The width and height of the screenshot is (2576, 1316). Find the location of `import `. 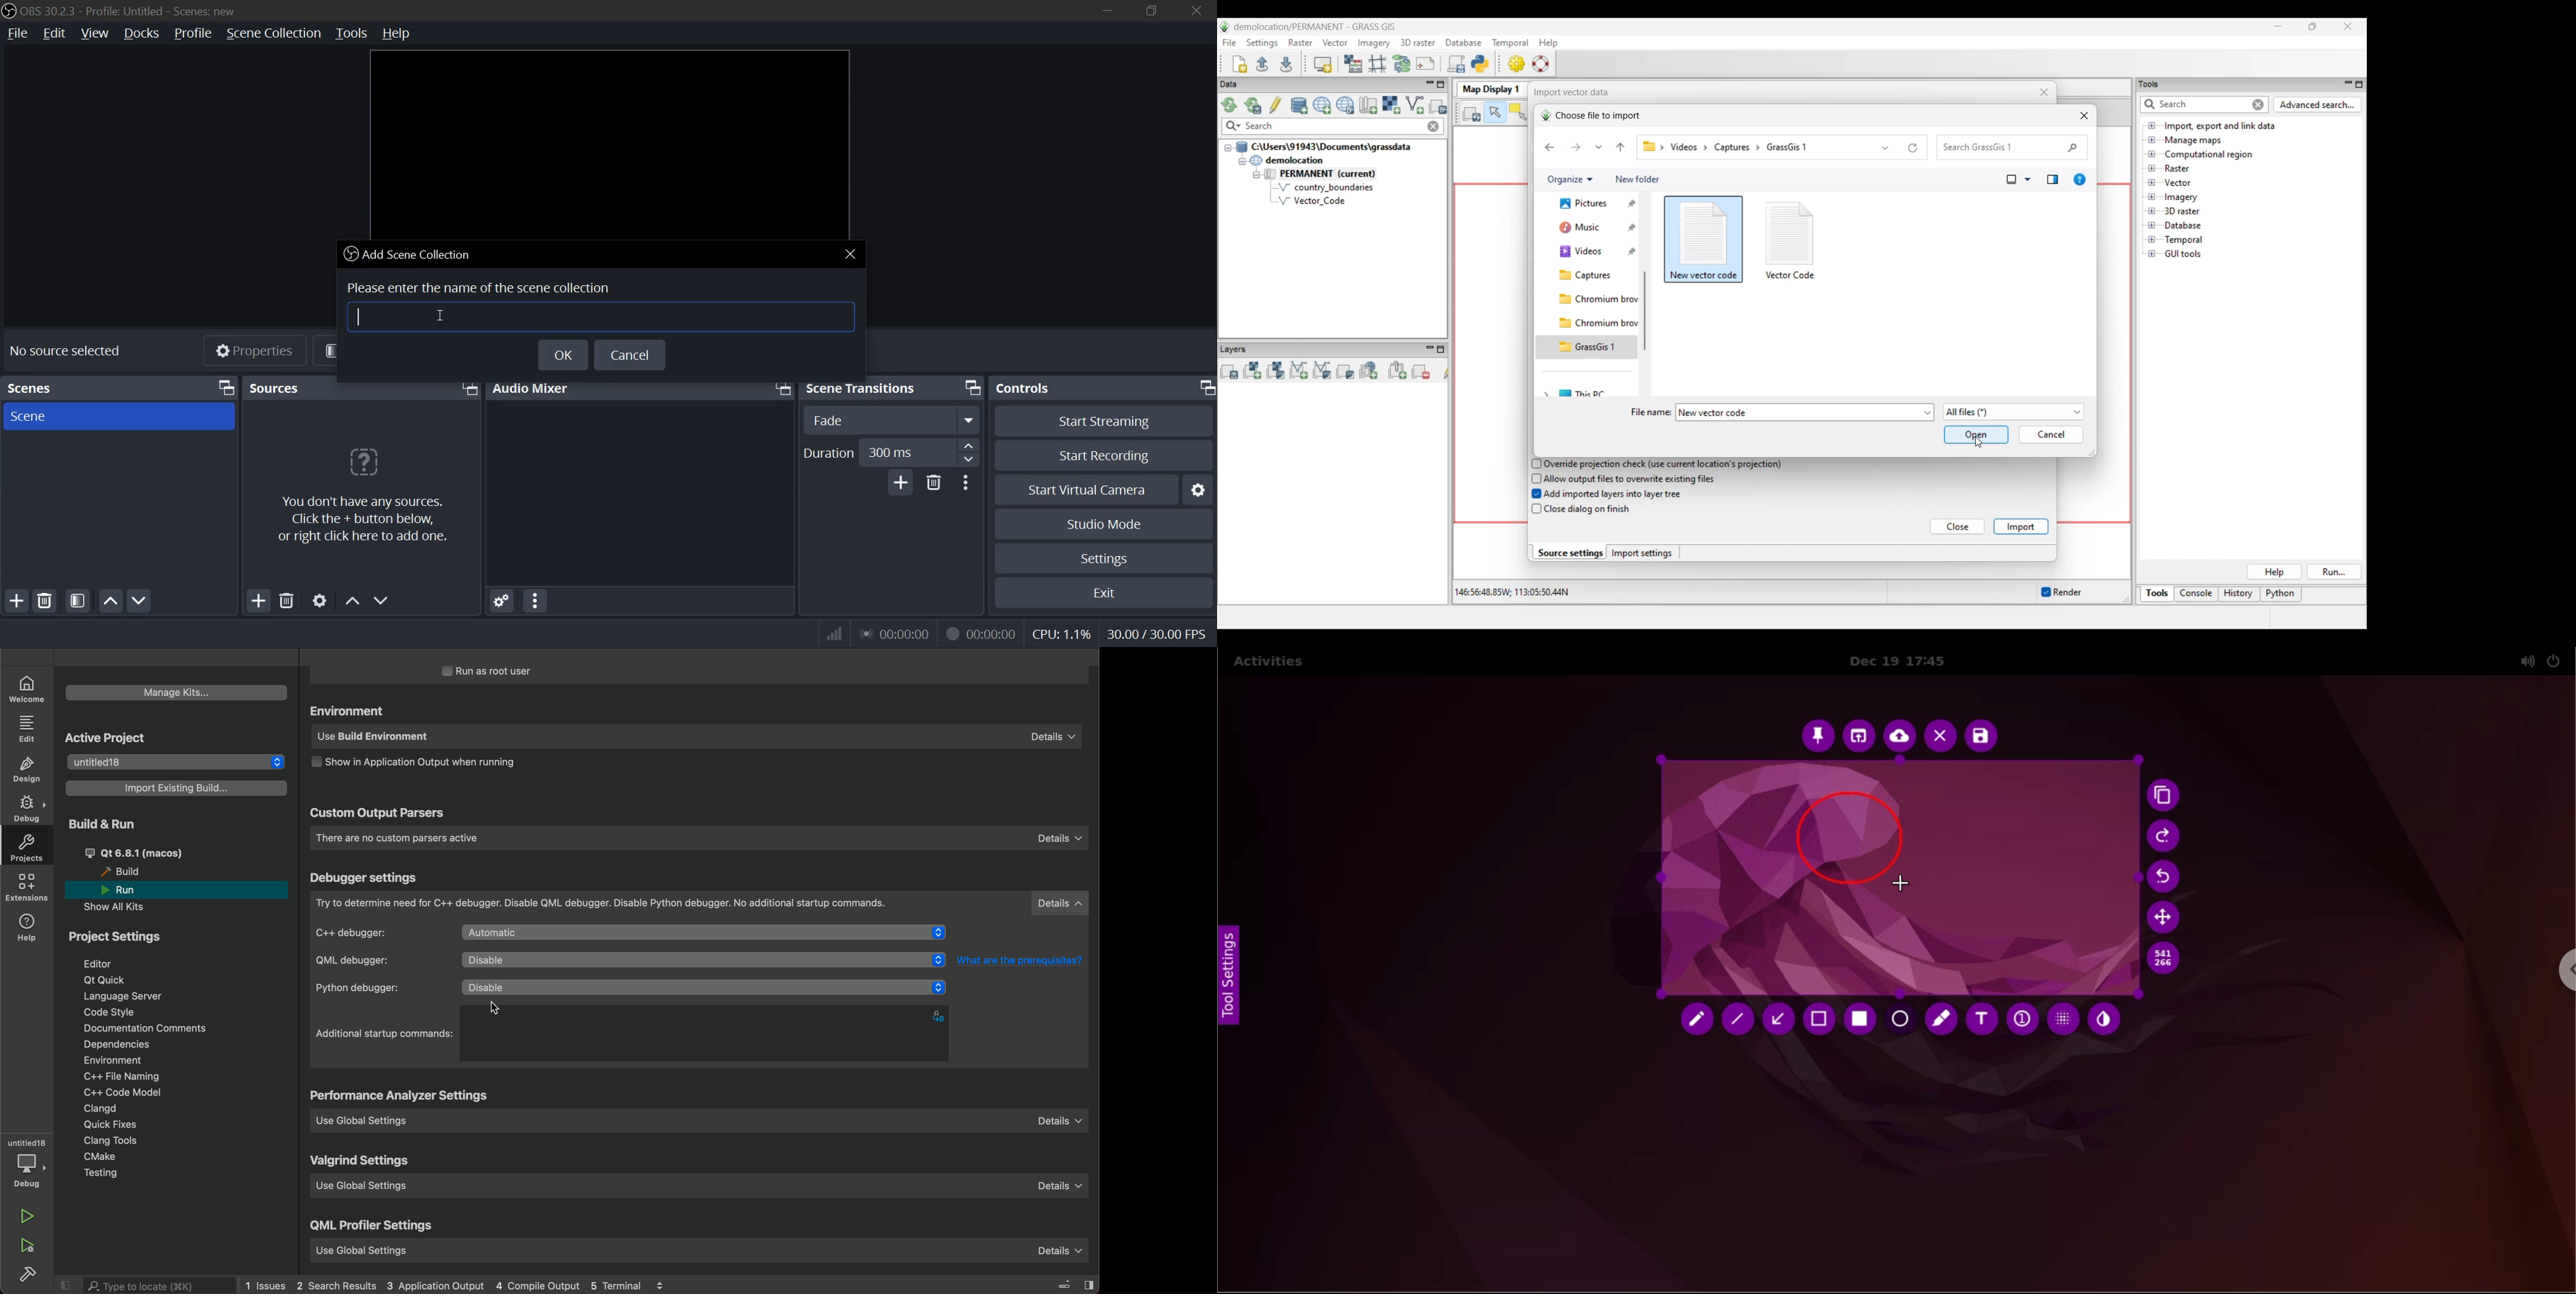

import  is located at coordinates (178, 788).